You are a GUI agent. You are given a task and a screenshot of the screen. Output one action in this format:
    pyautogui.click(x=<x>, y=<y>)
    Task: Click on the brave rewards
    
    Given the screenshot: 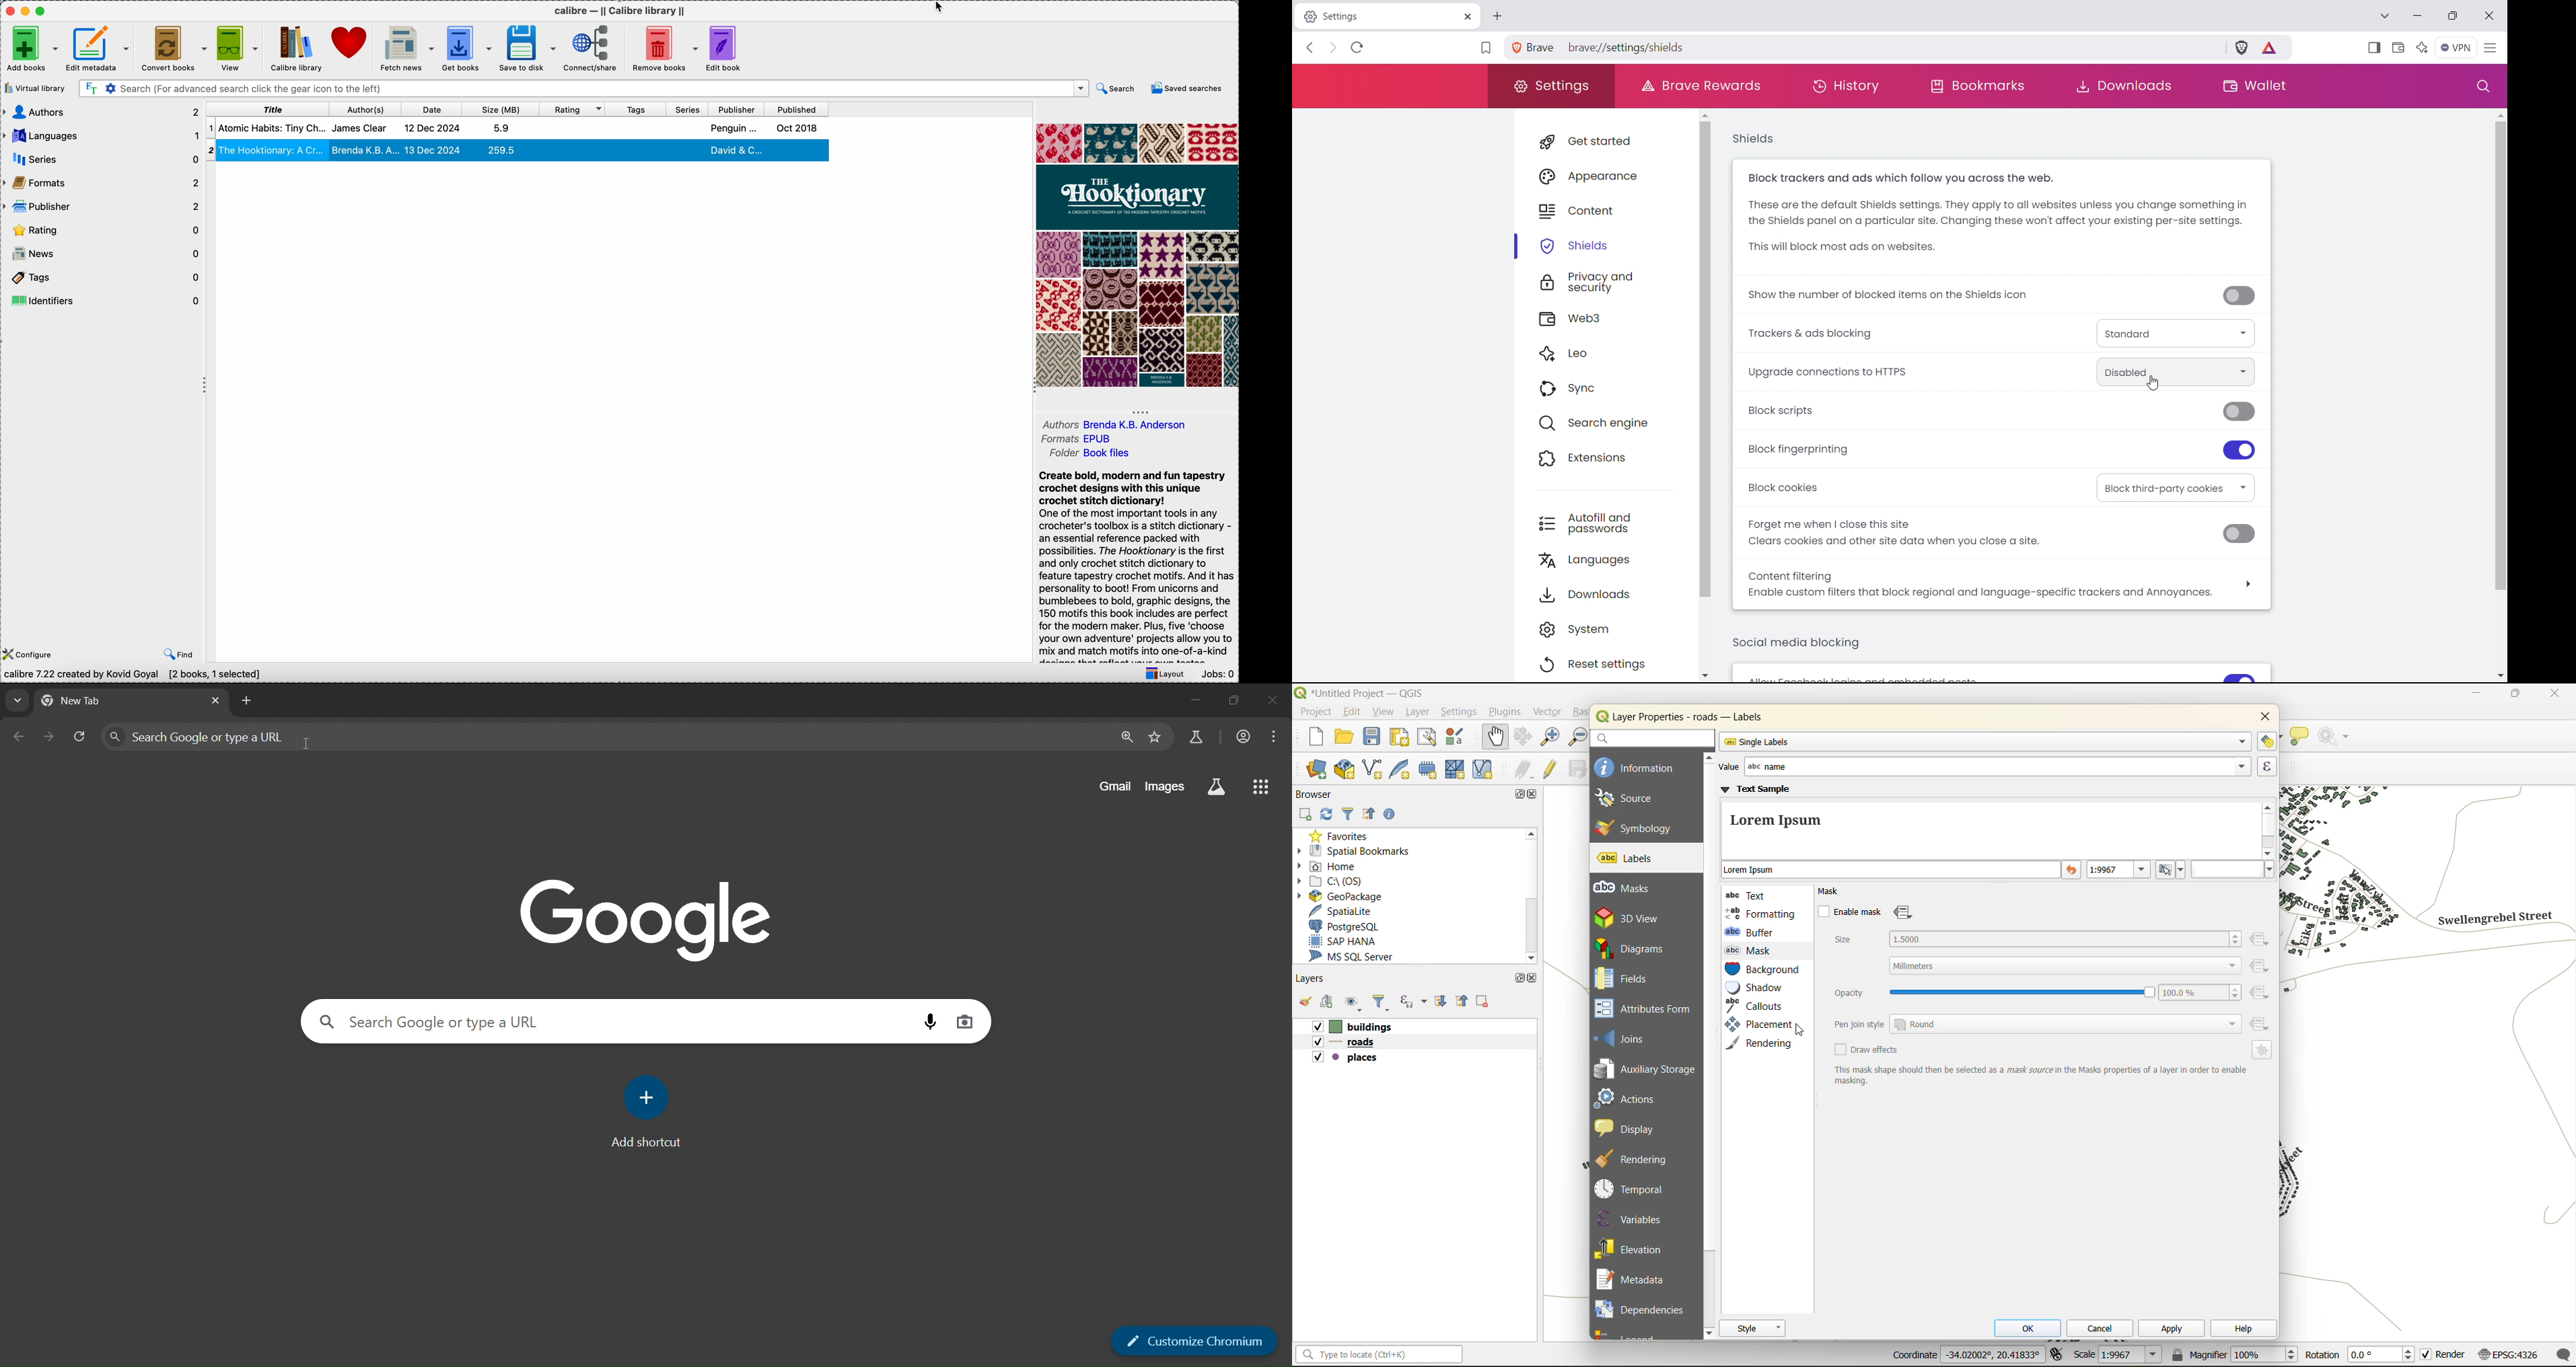 What is the action you would take?
    pyautogui.click(x=1700, y=85)
    